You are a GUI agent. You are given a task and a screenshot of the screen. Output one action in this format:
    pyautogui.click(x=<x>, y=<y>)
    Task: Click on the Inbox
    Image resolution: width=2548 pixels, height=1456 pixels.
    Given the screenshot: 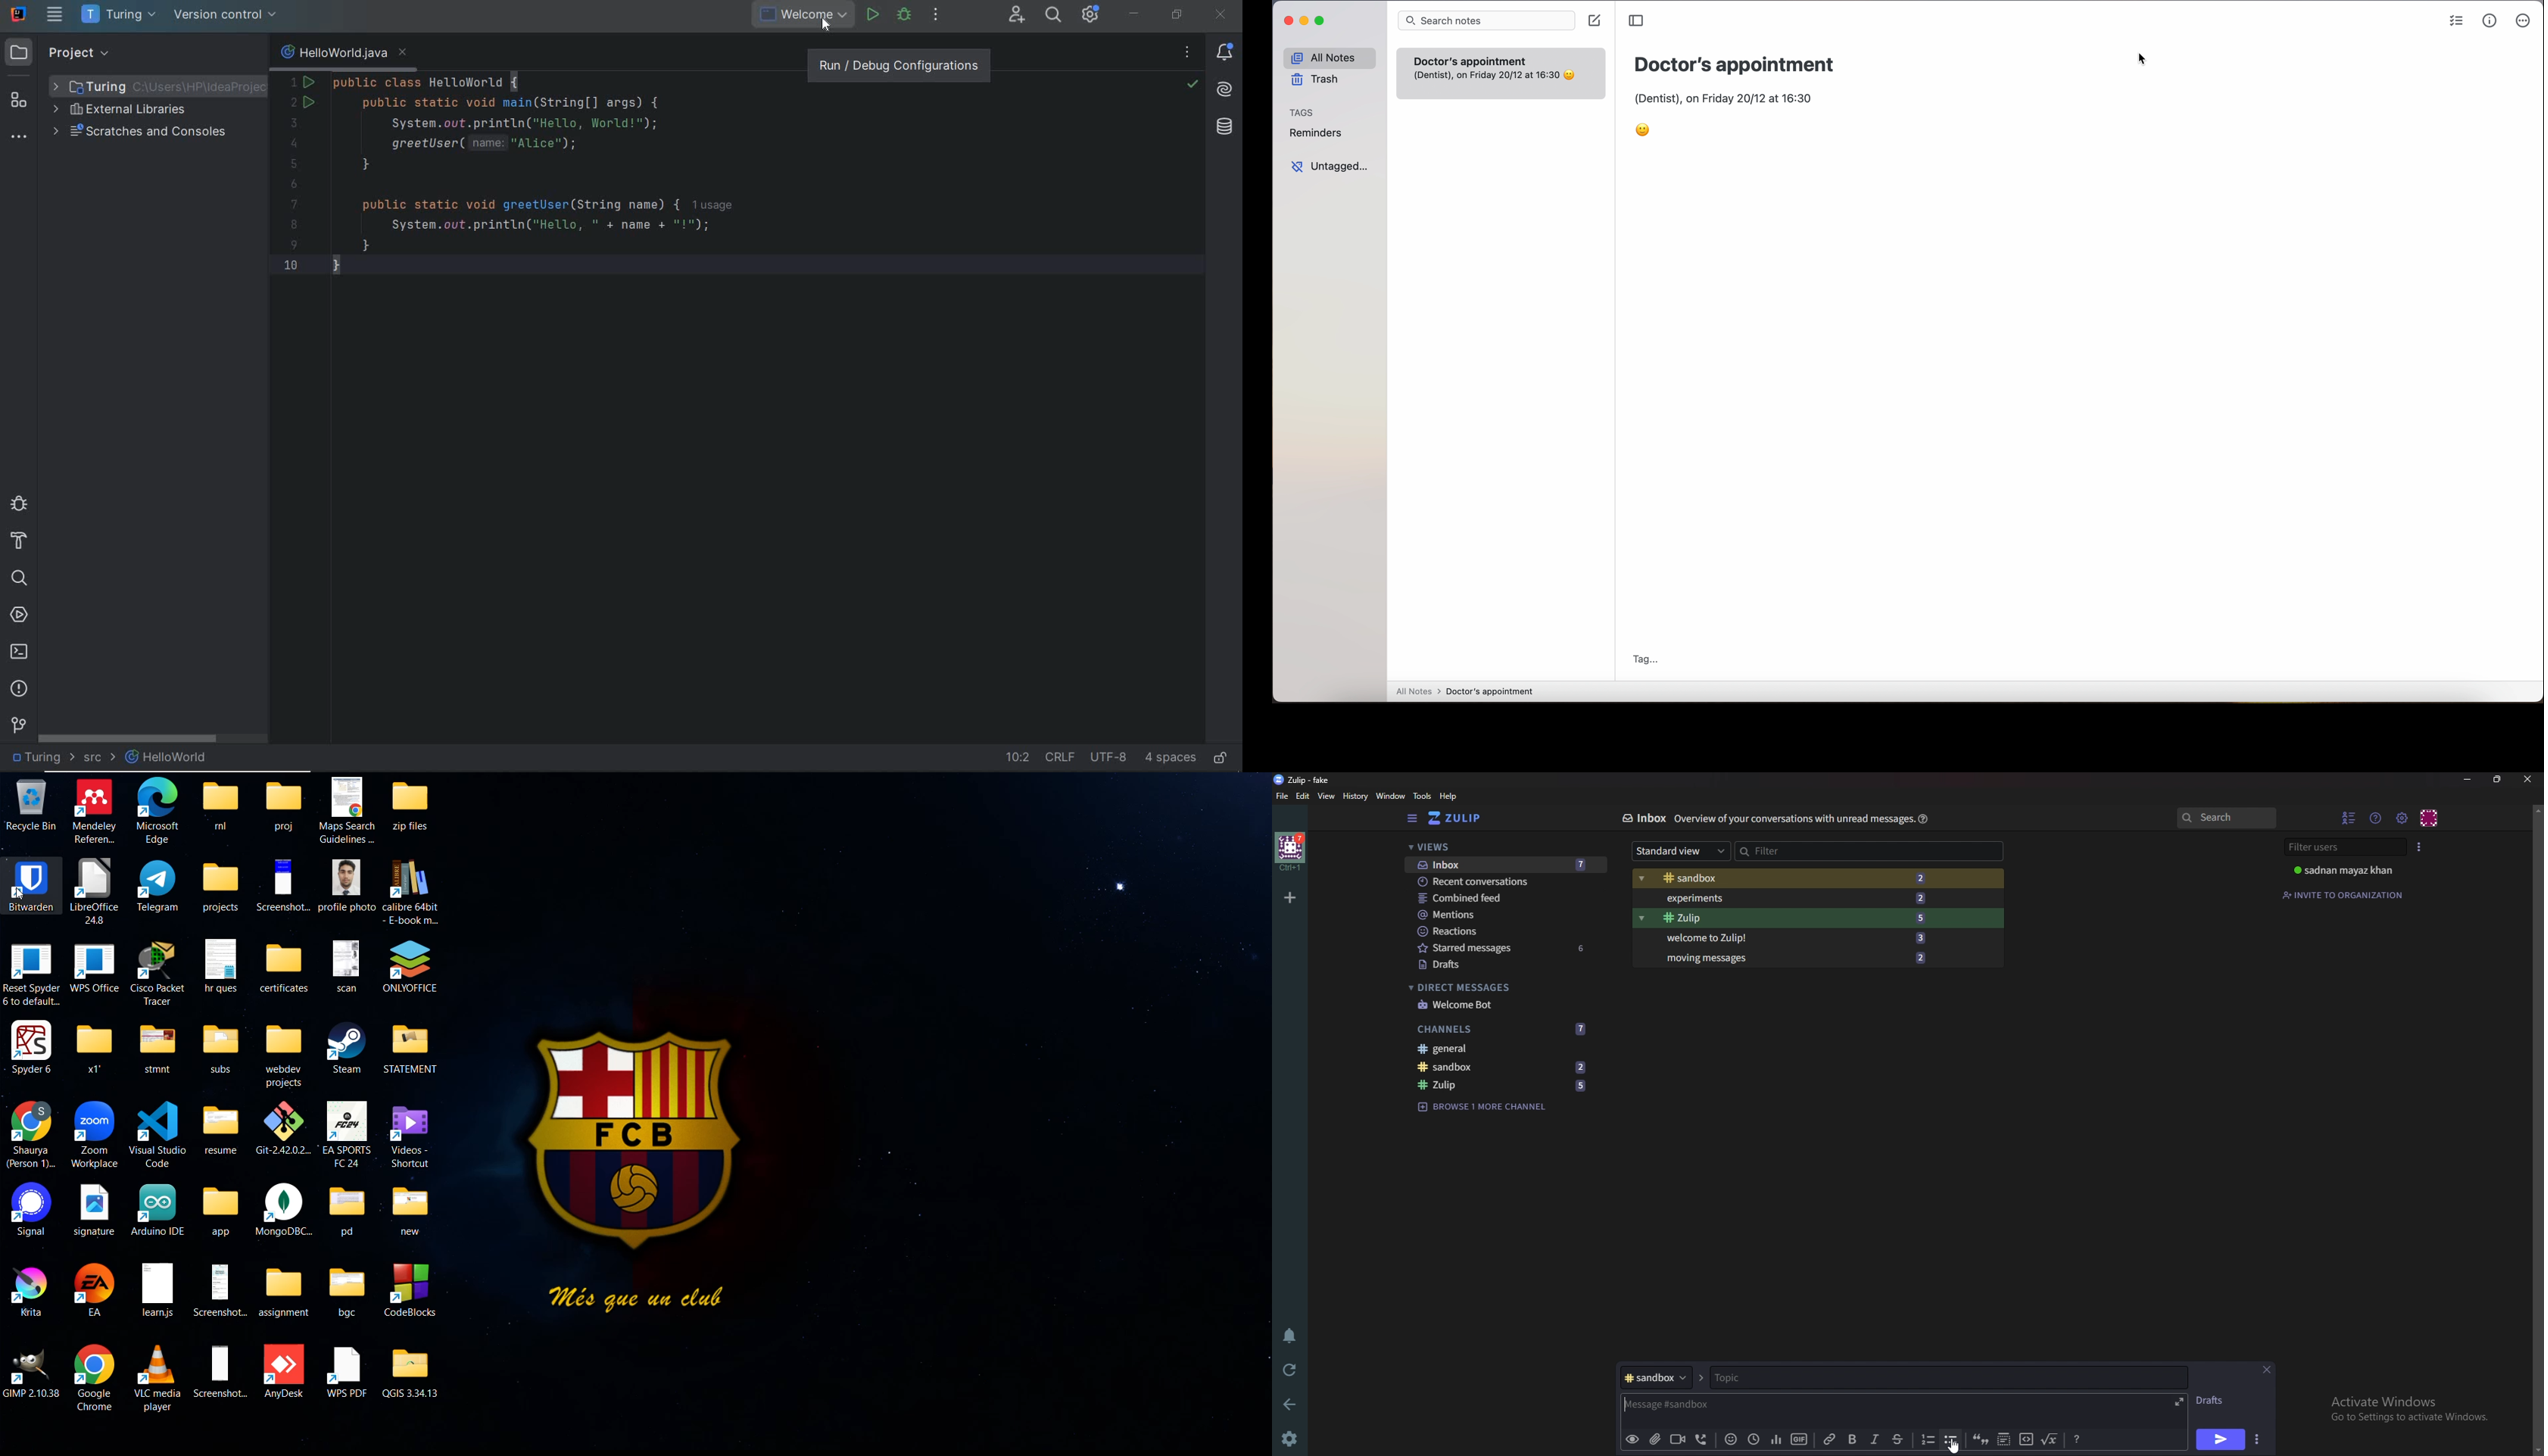 What is the action you would take?
    pyautogui.click(x=1505, y=866)
    